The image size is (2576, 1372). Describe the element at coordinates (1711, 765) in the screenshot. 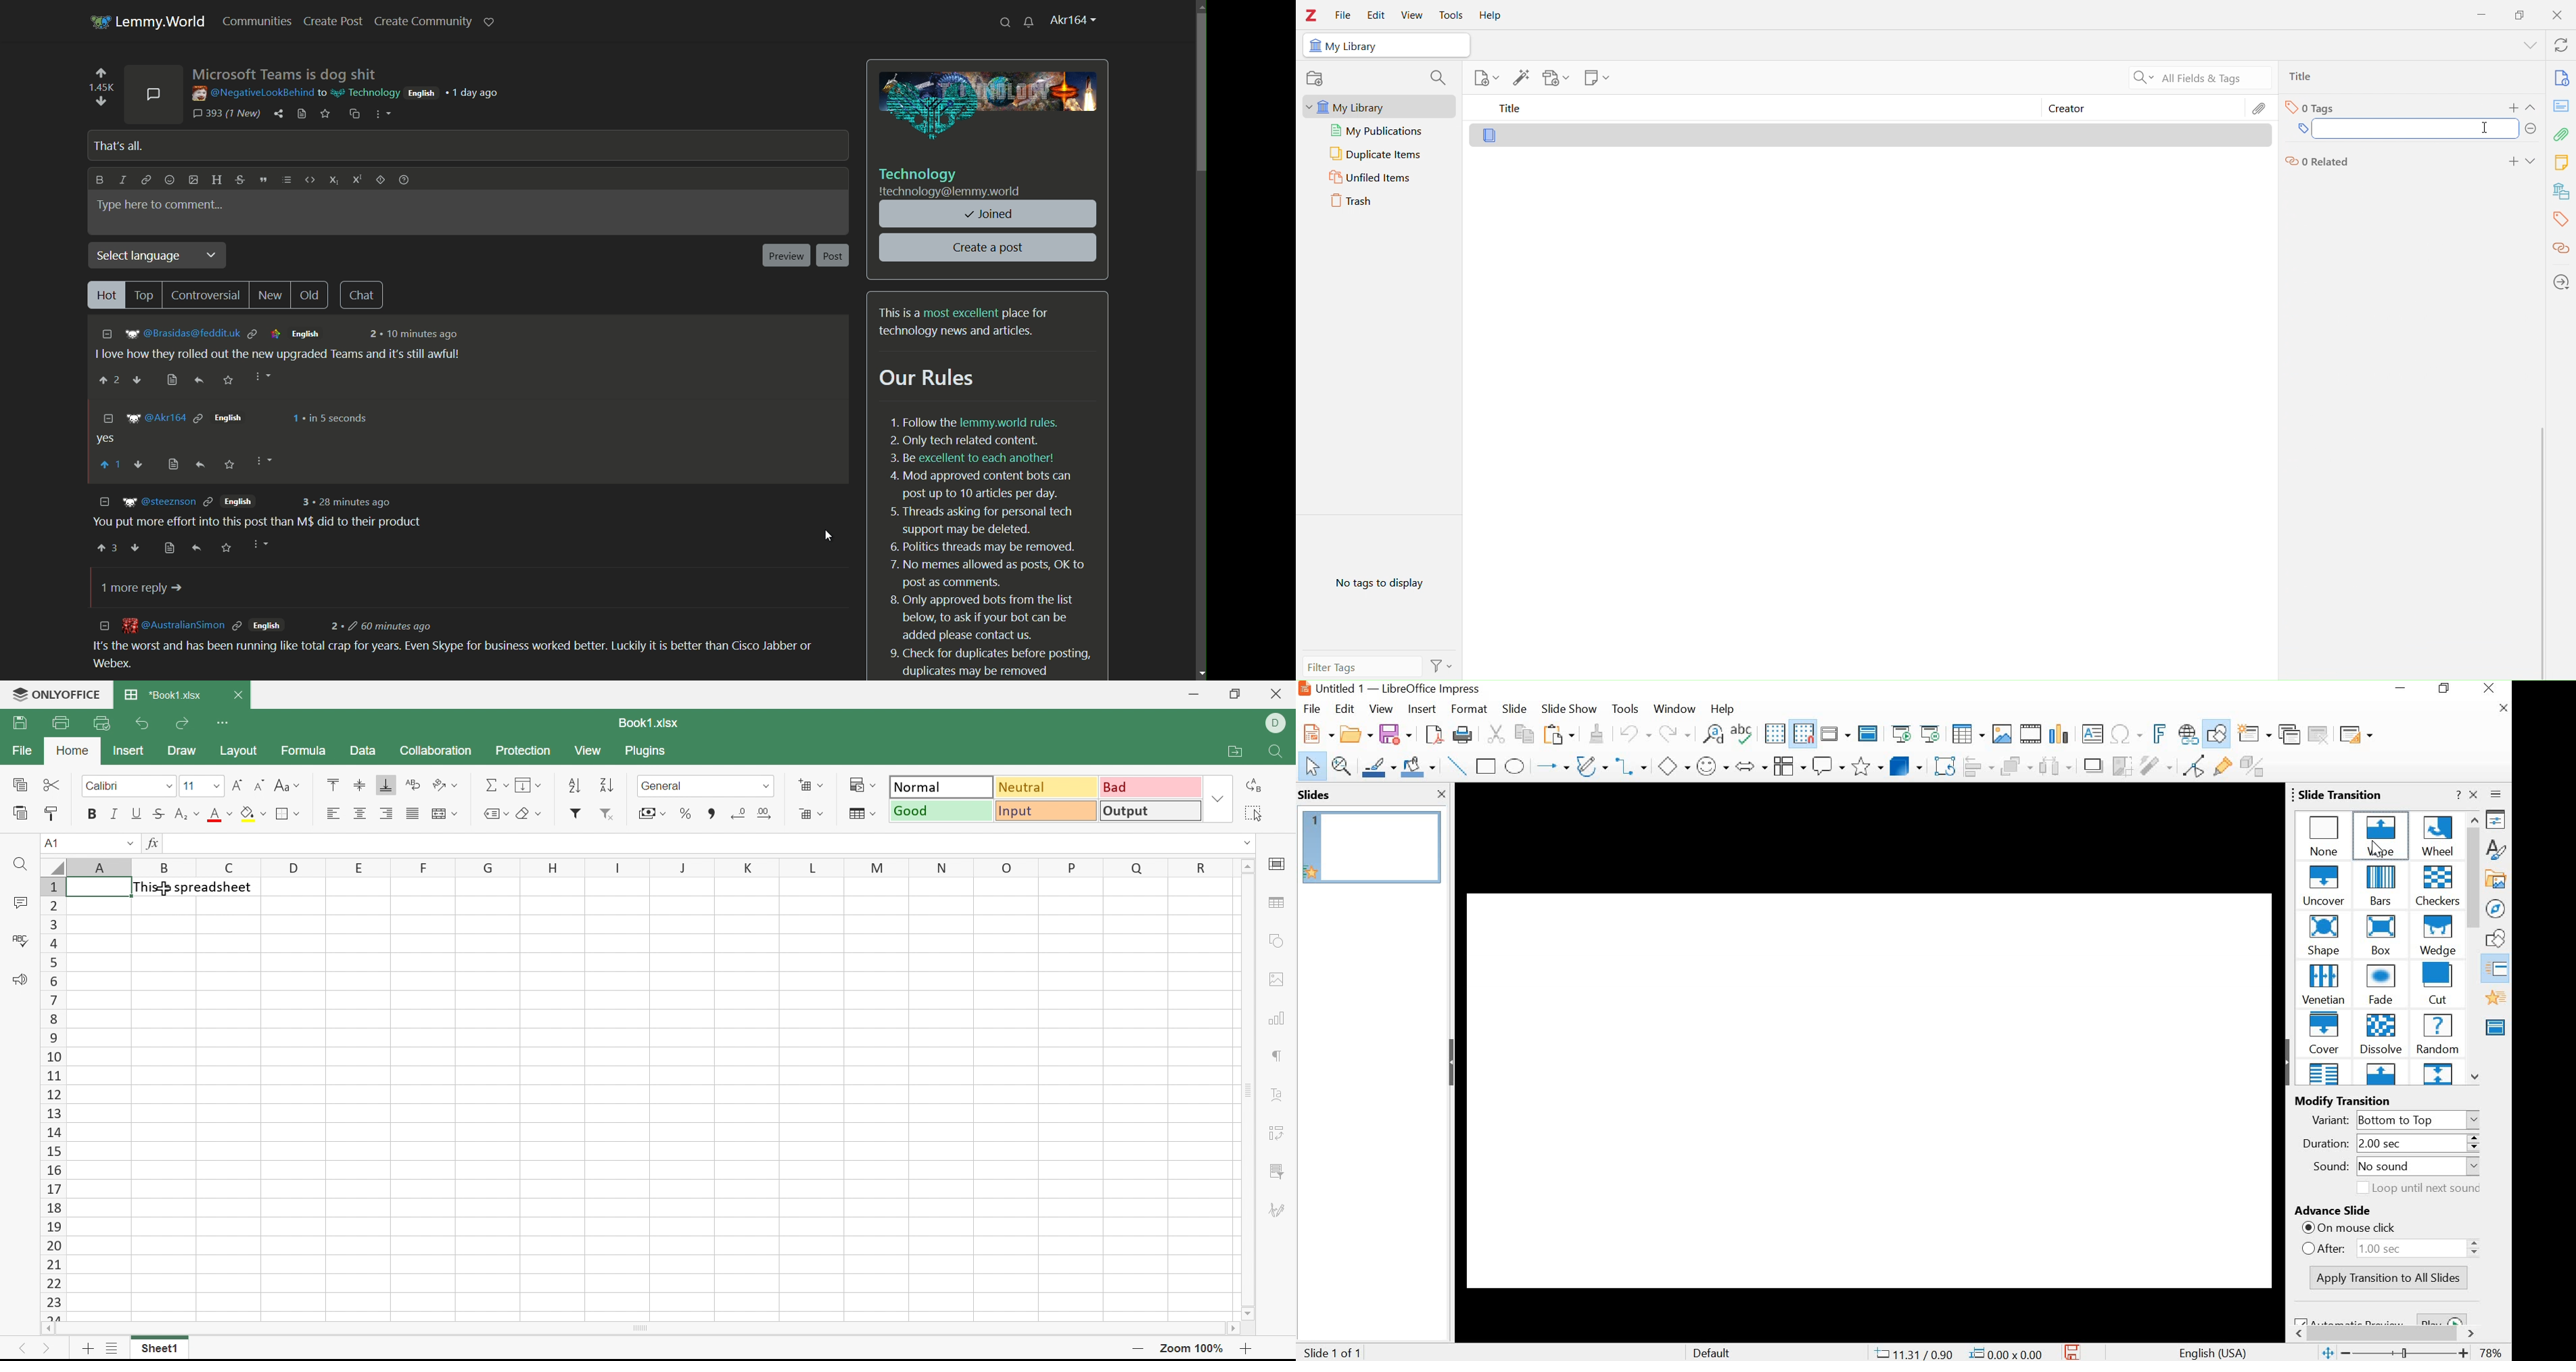

I see `Symbol shapes` at that location.